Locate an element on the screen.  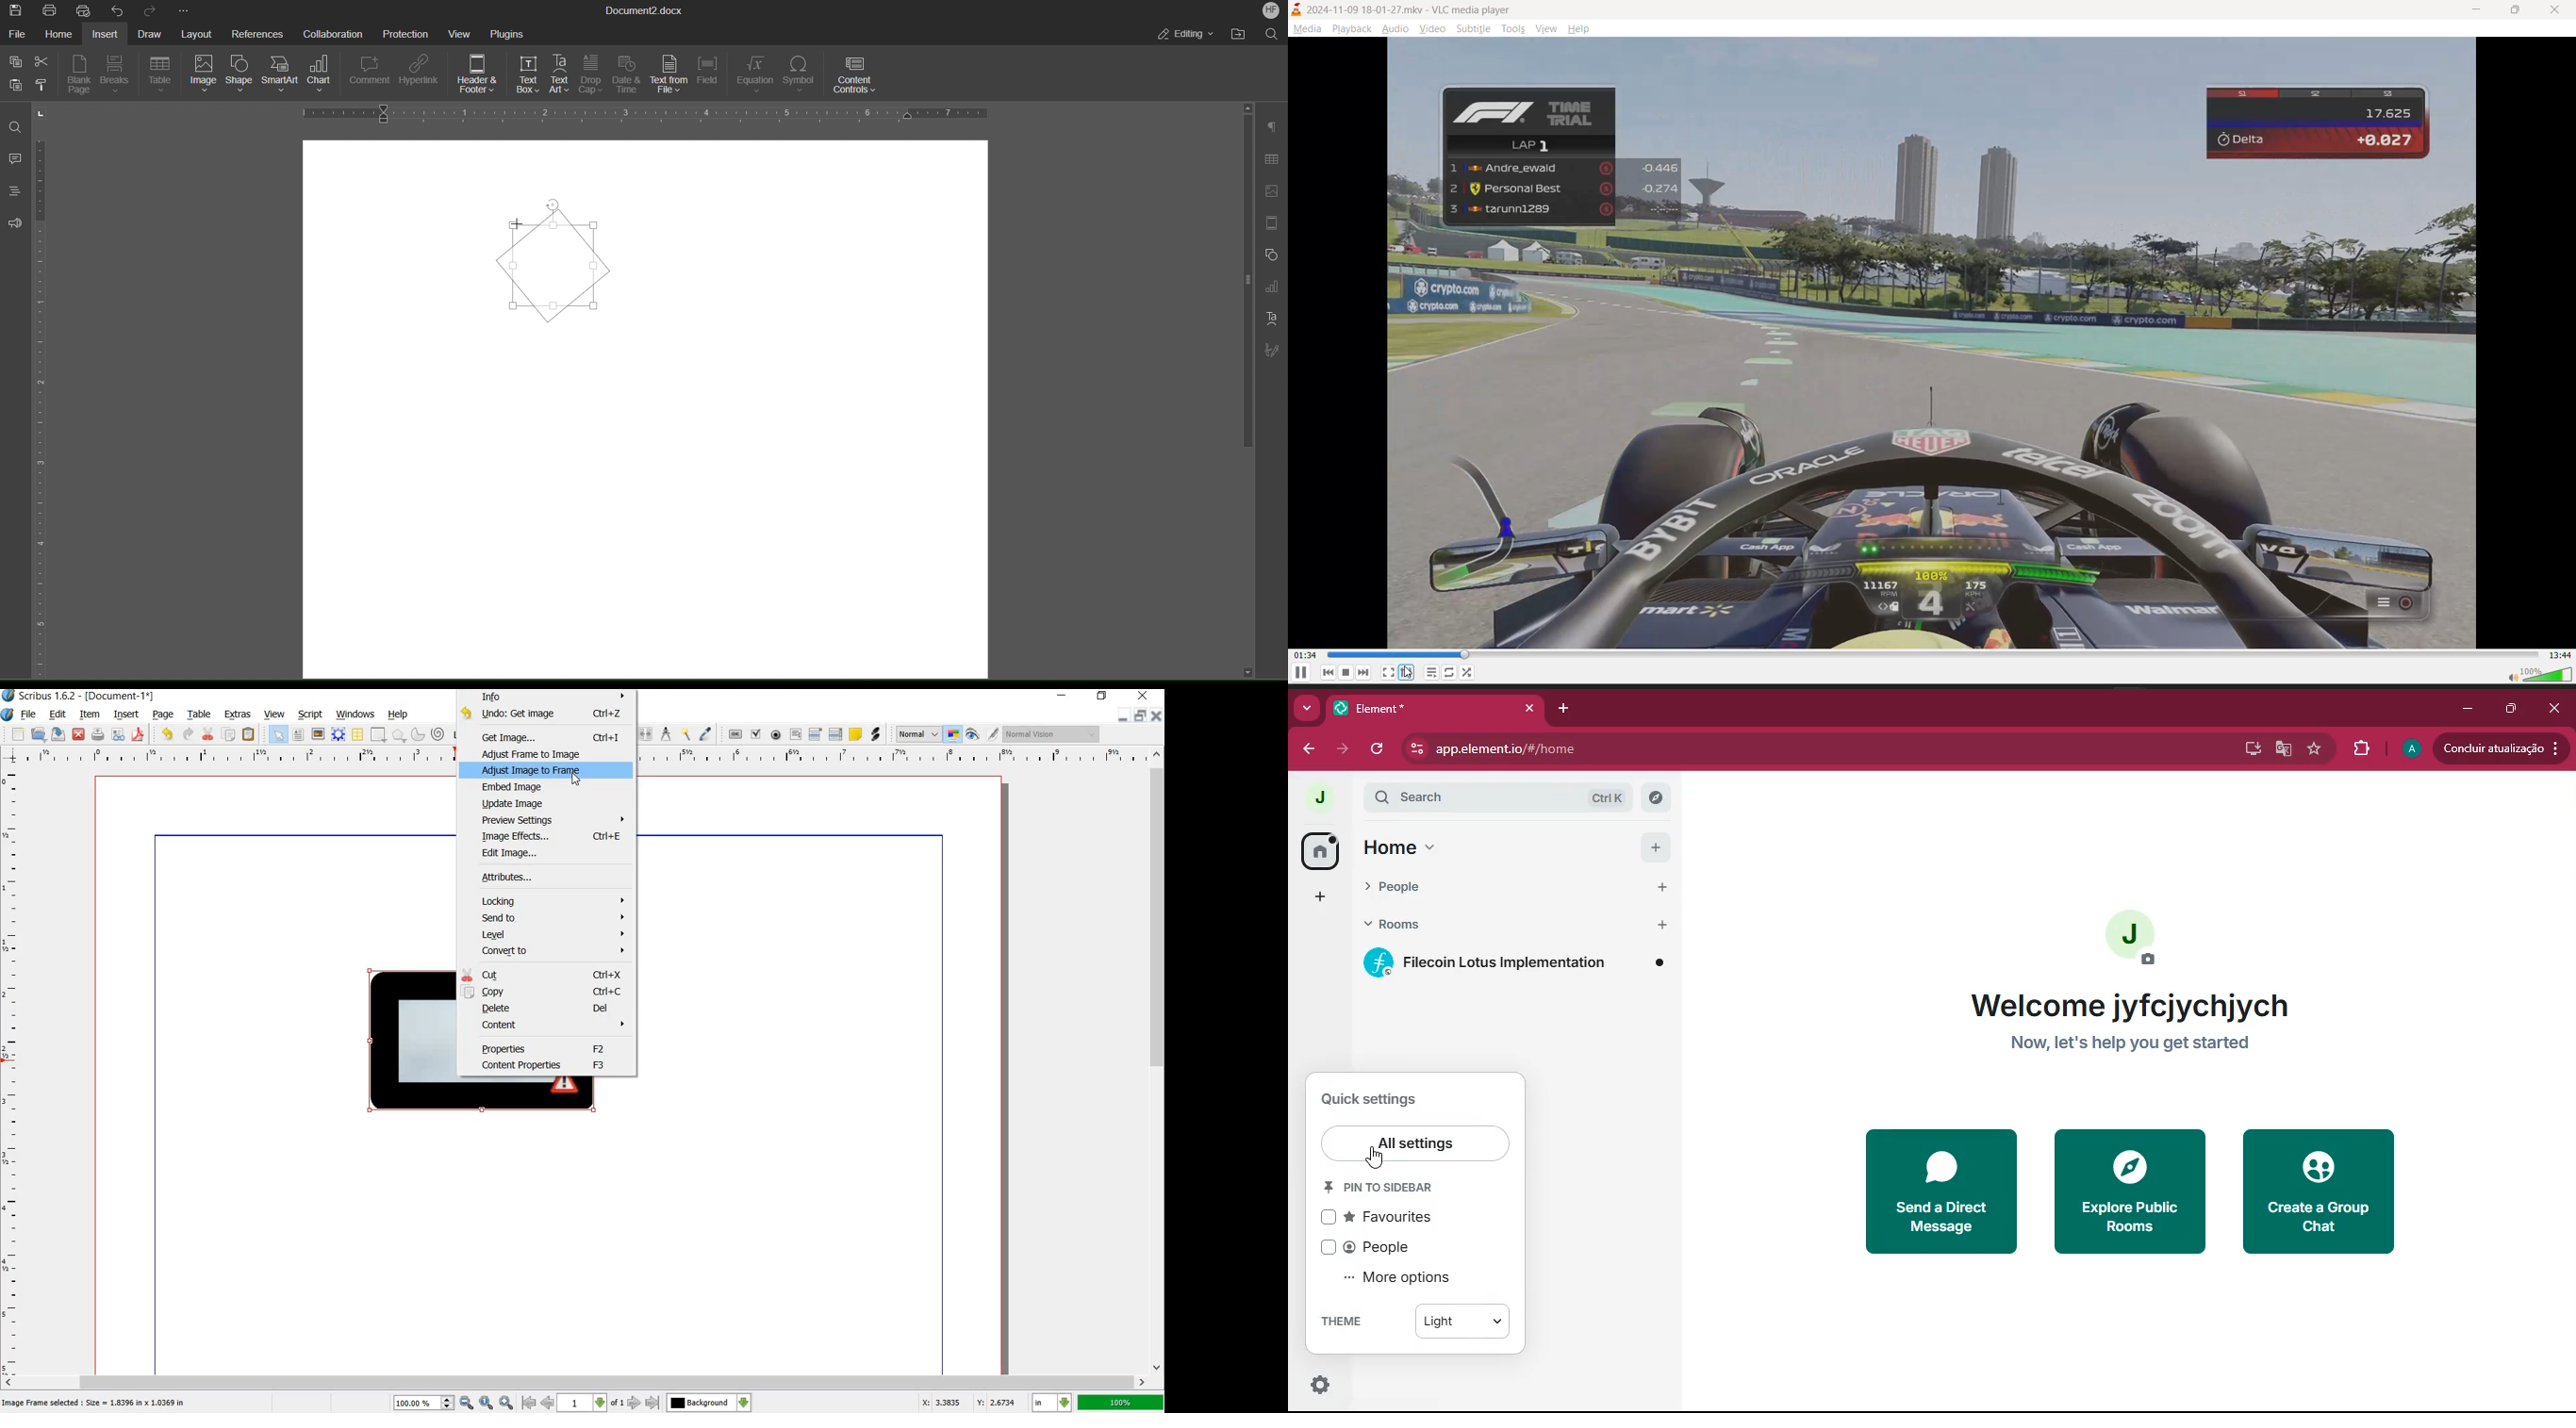
table is located at coordinates (200, 715).